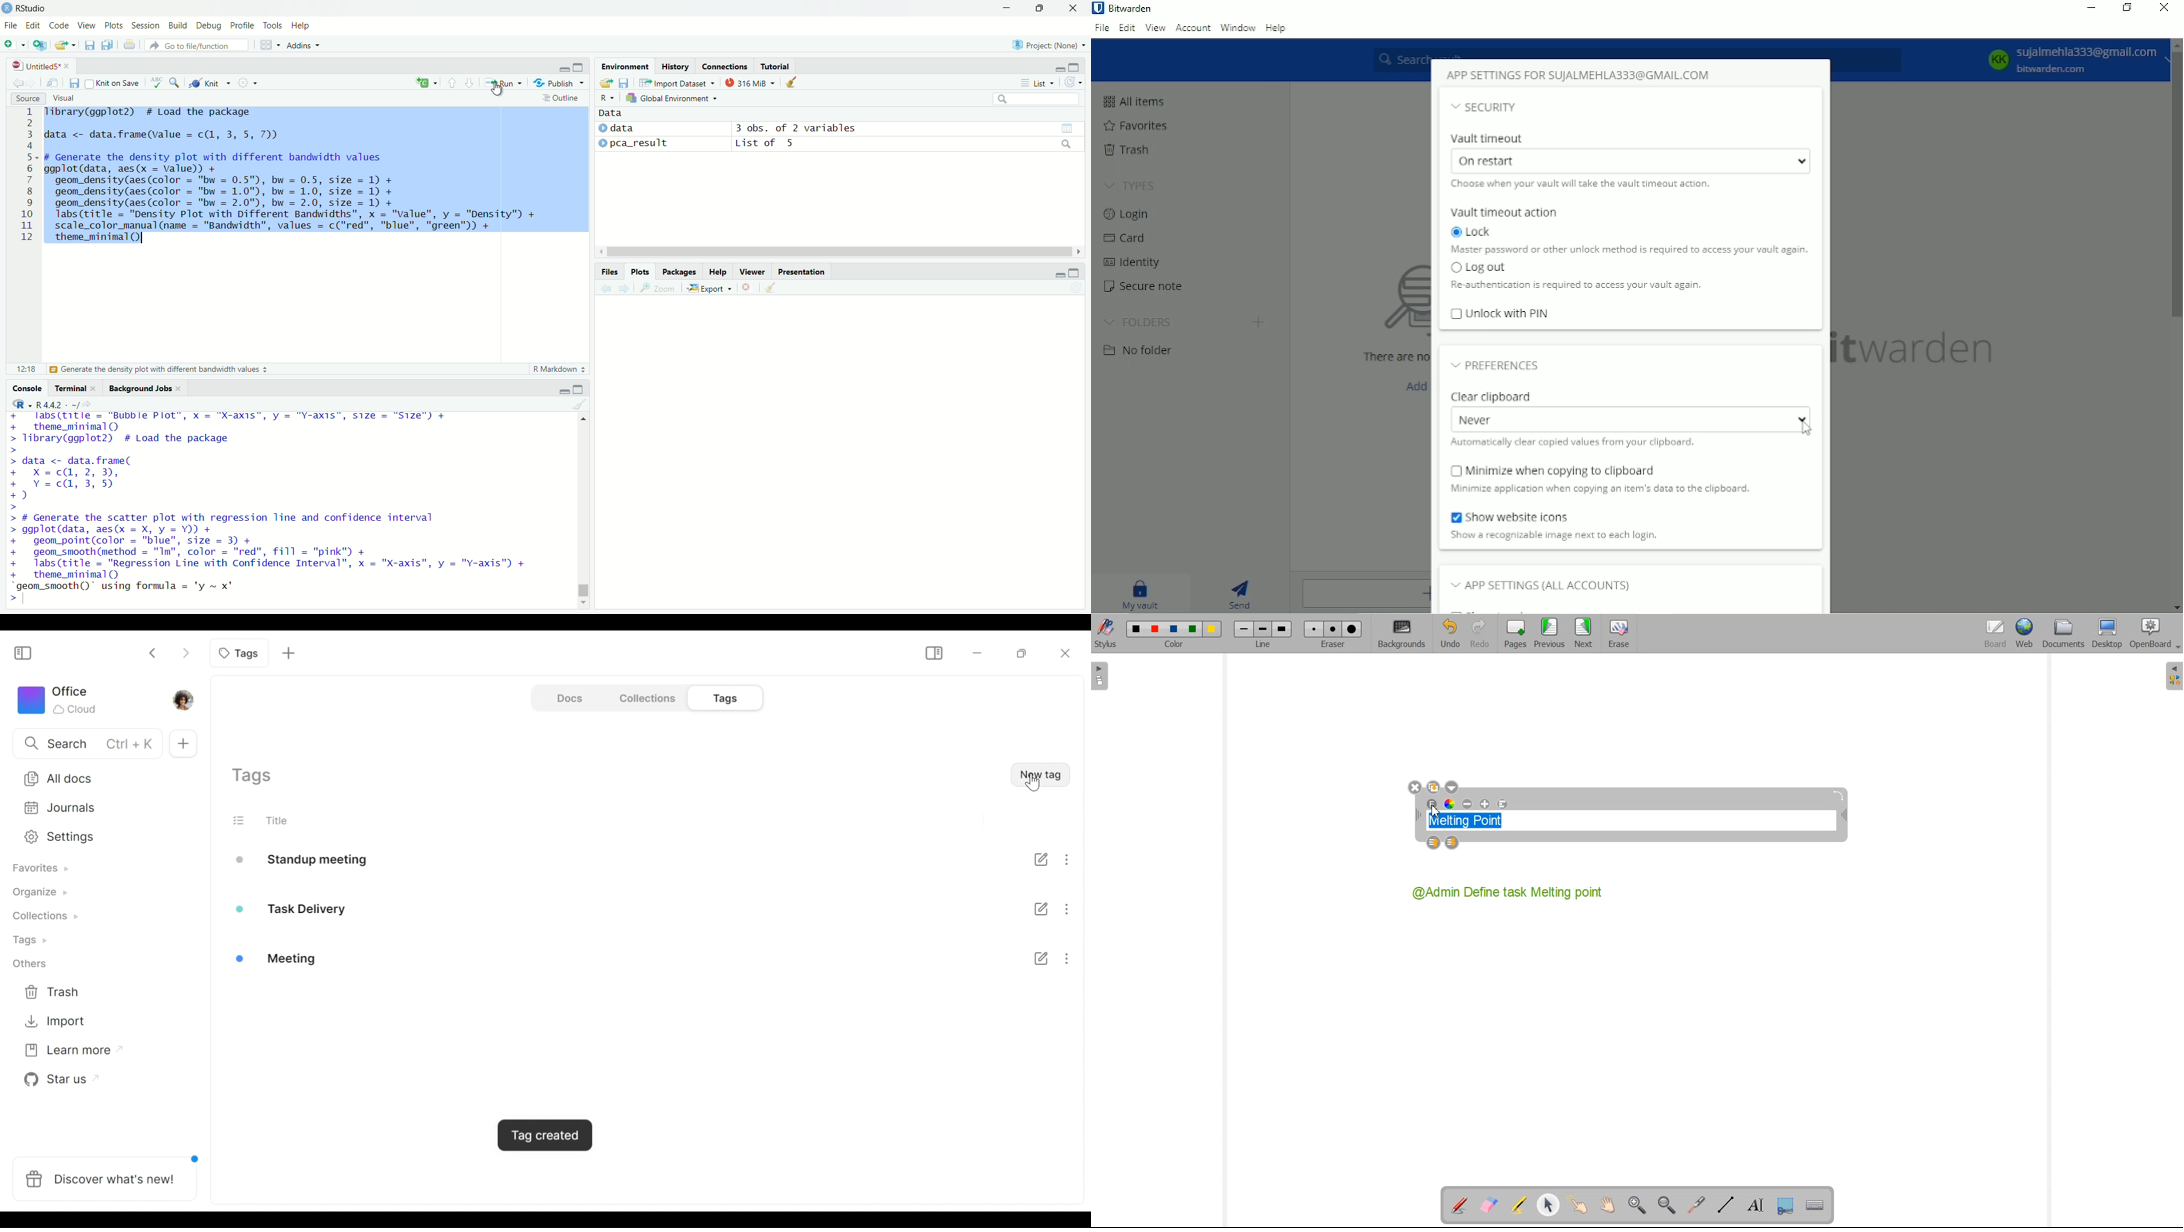 This screenshot has width=2184, height=1232. What do you see at coordinates (24, 176) in the screenshot?
I see `Line numbers` at bounding box center [24, 176].